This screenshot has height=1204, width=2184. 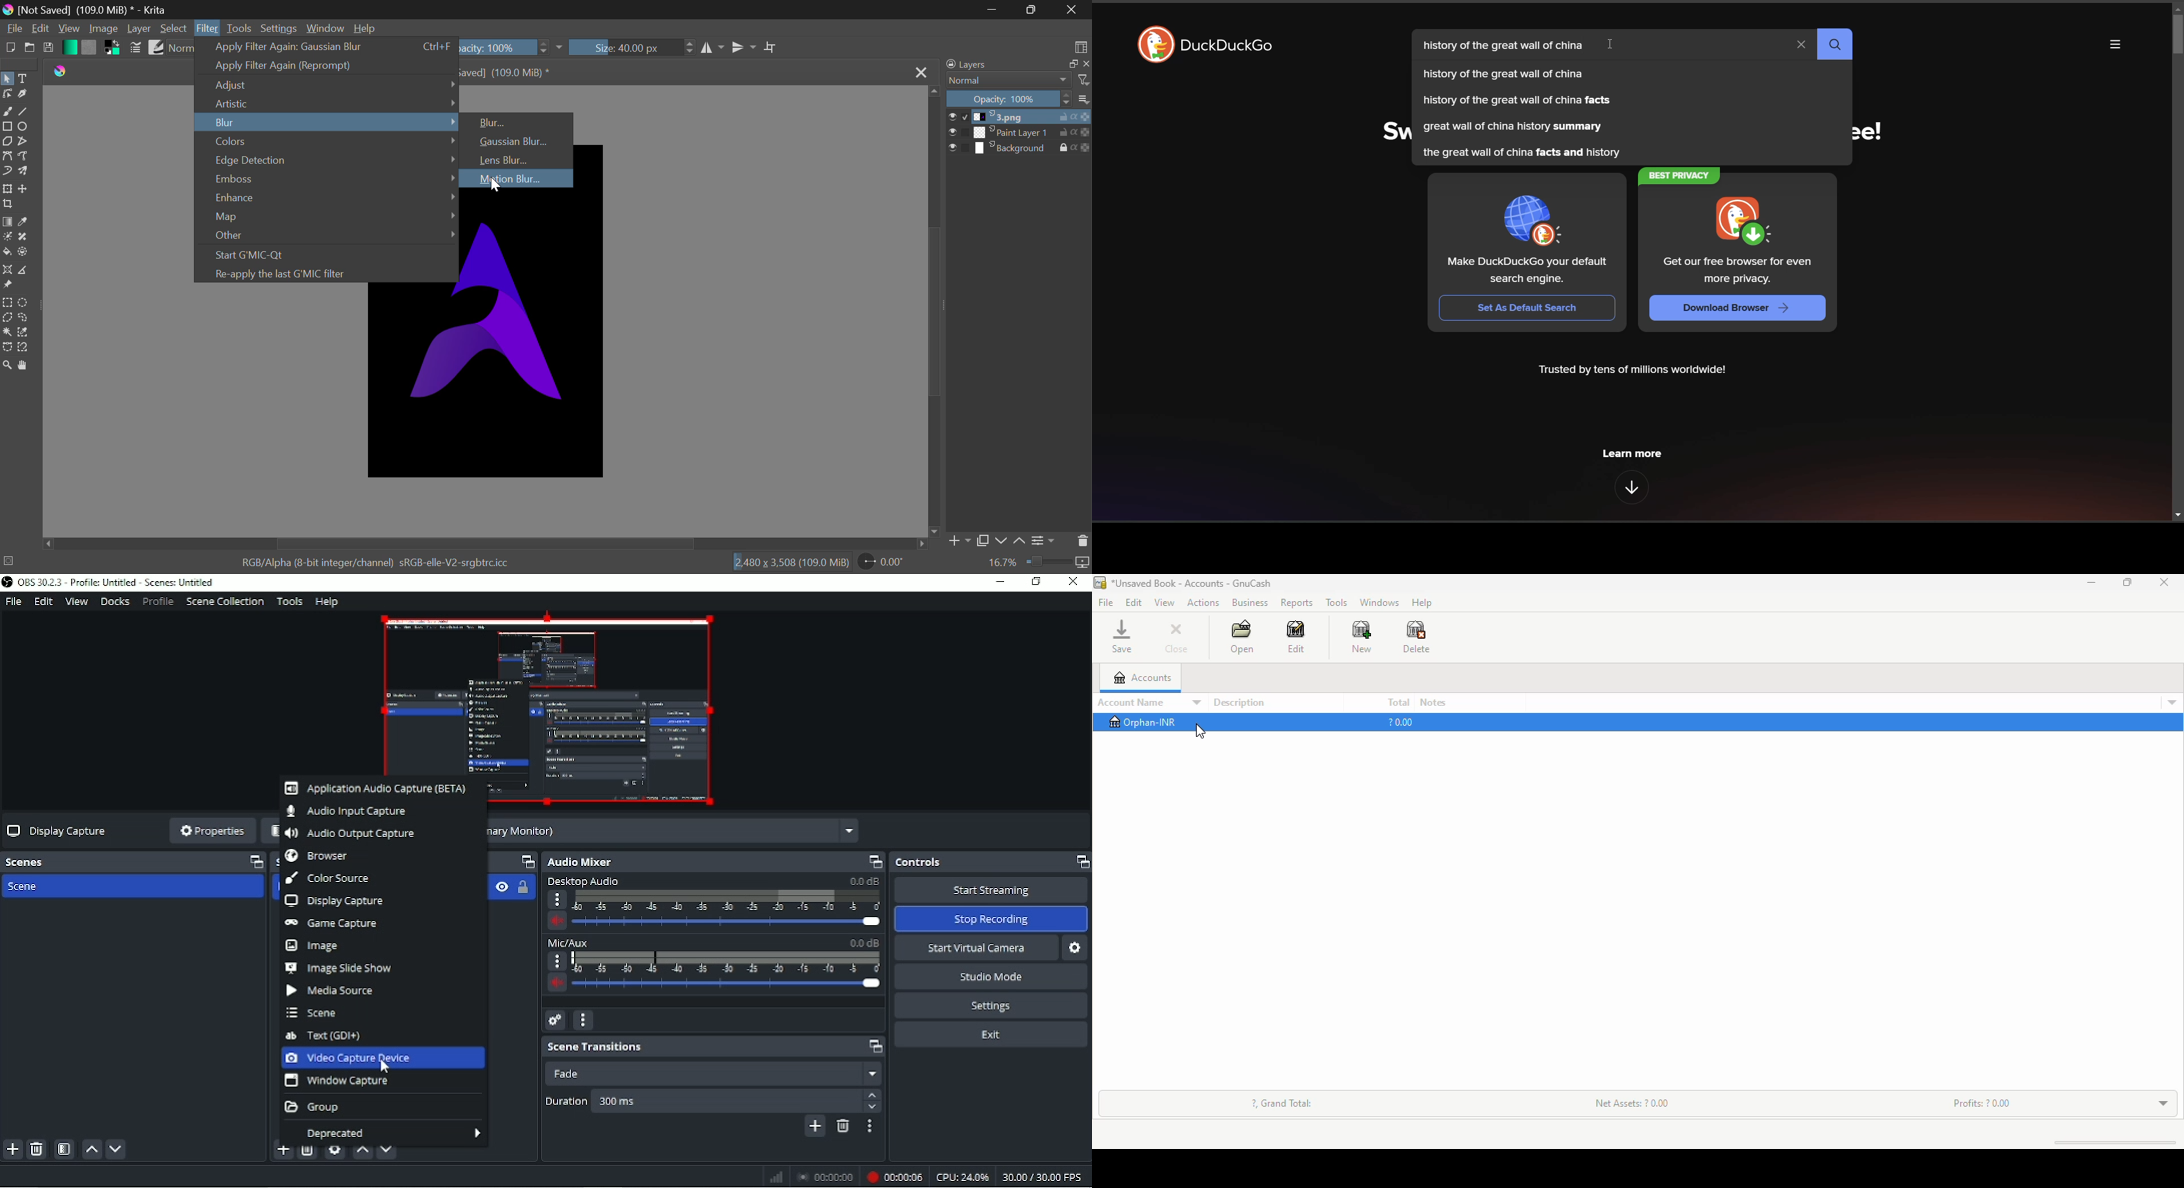 I want to click on delete, so click(x=1417, y=636).